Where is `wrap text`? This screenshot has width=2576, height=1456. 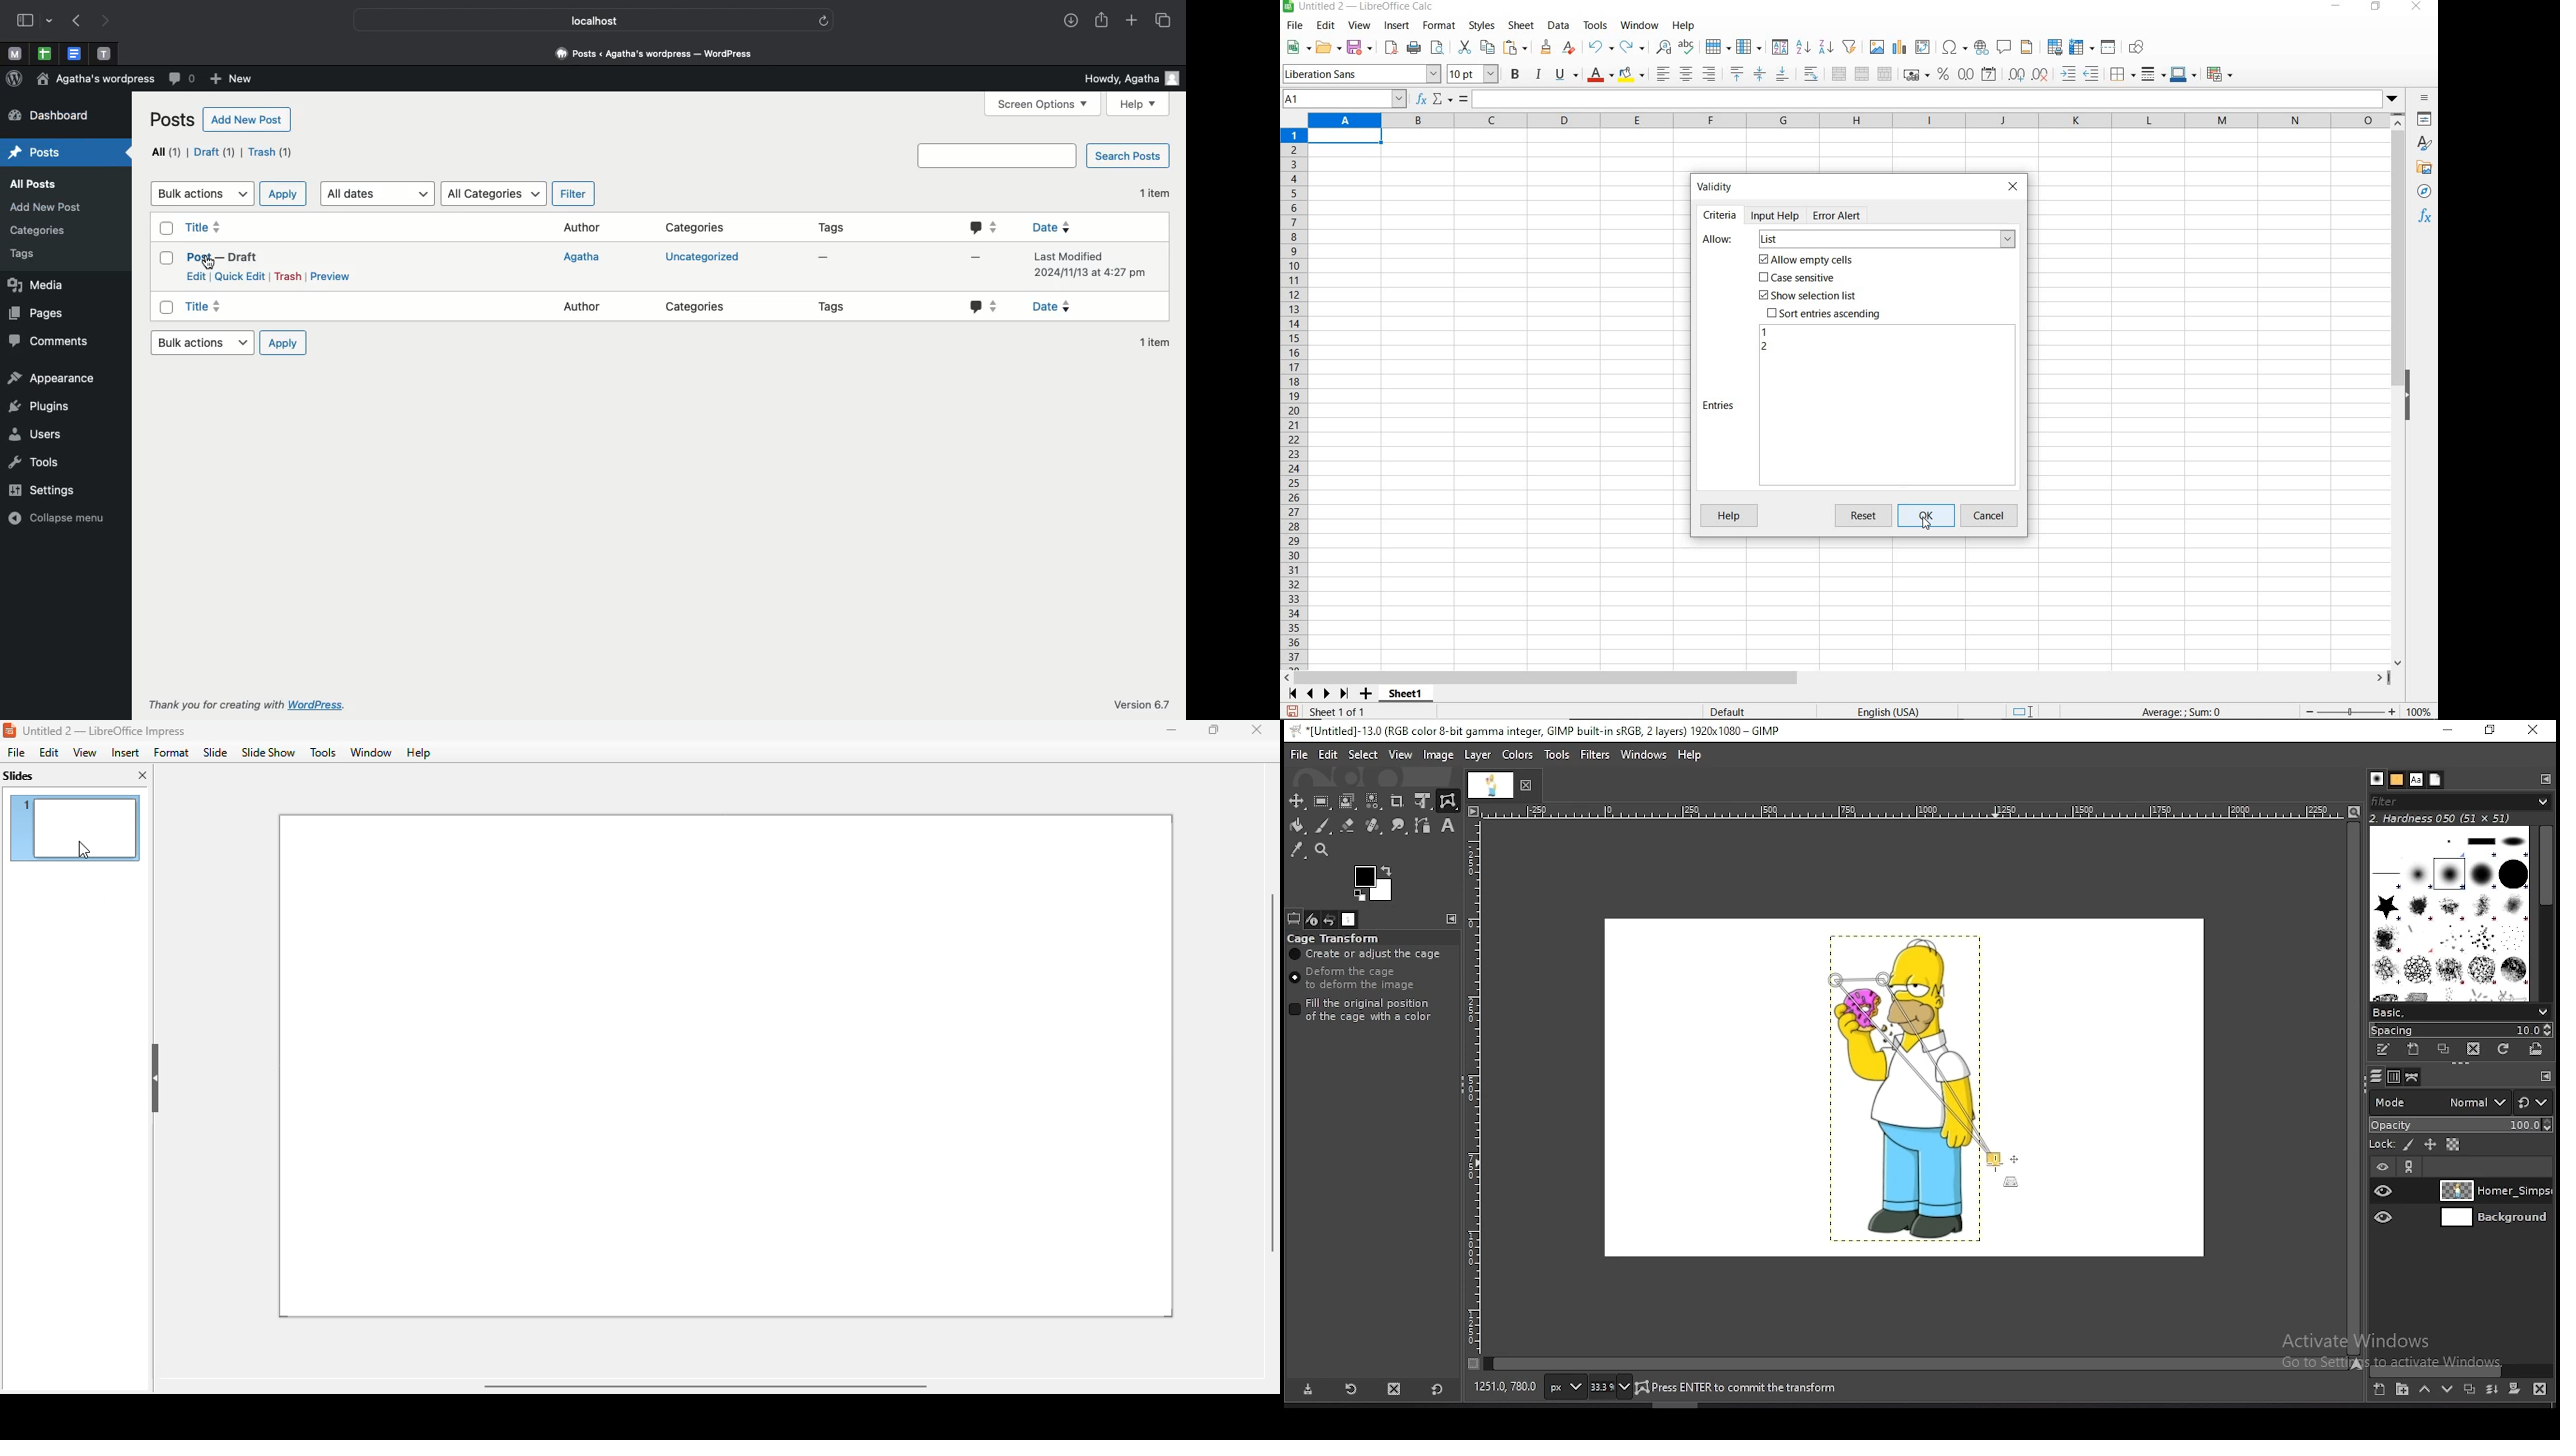
wrap text is located at coordinates (1813, 73).